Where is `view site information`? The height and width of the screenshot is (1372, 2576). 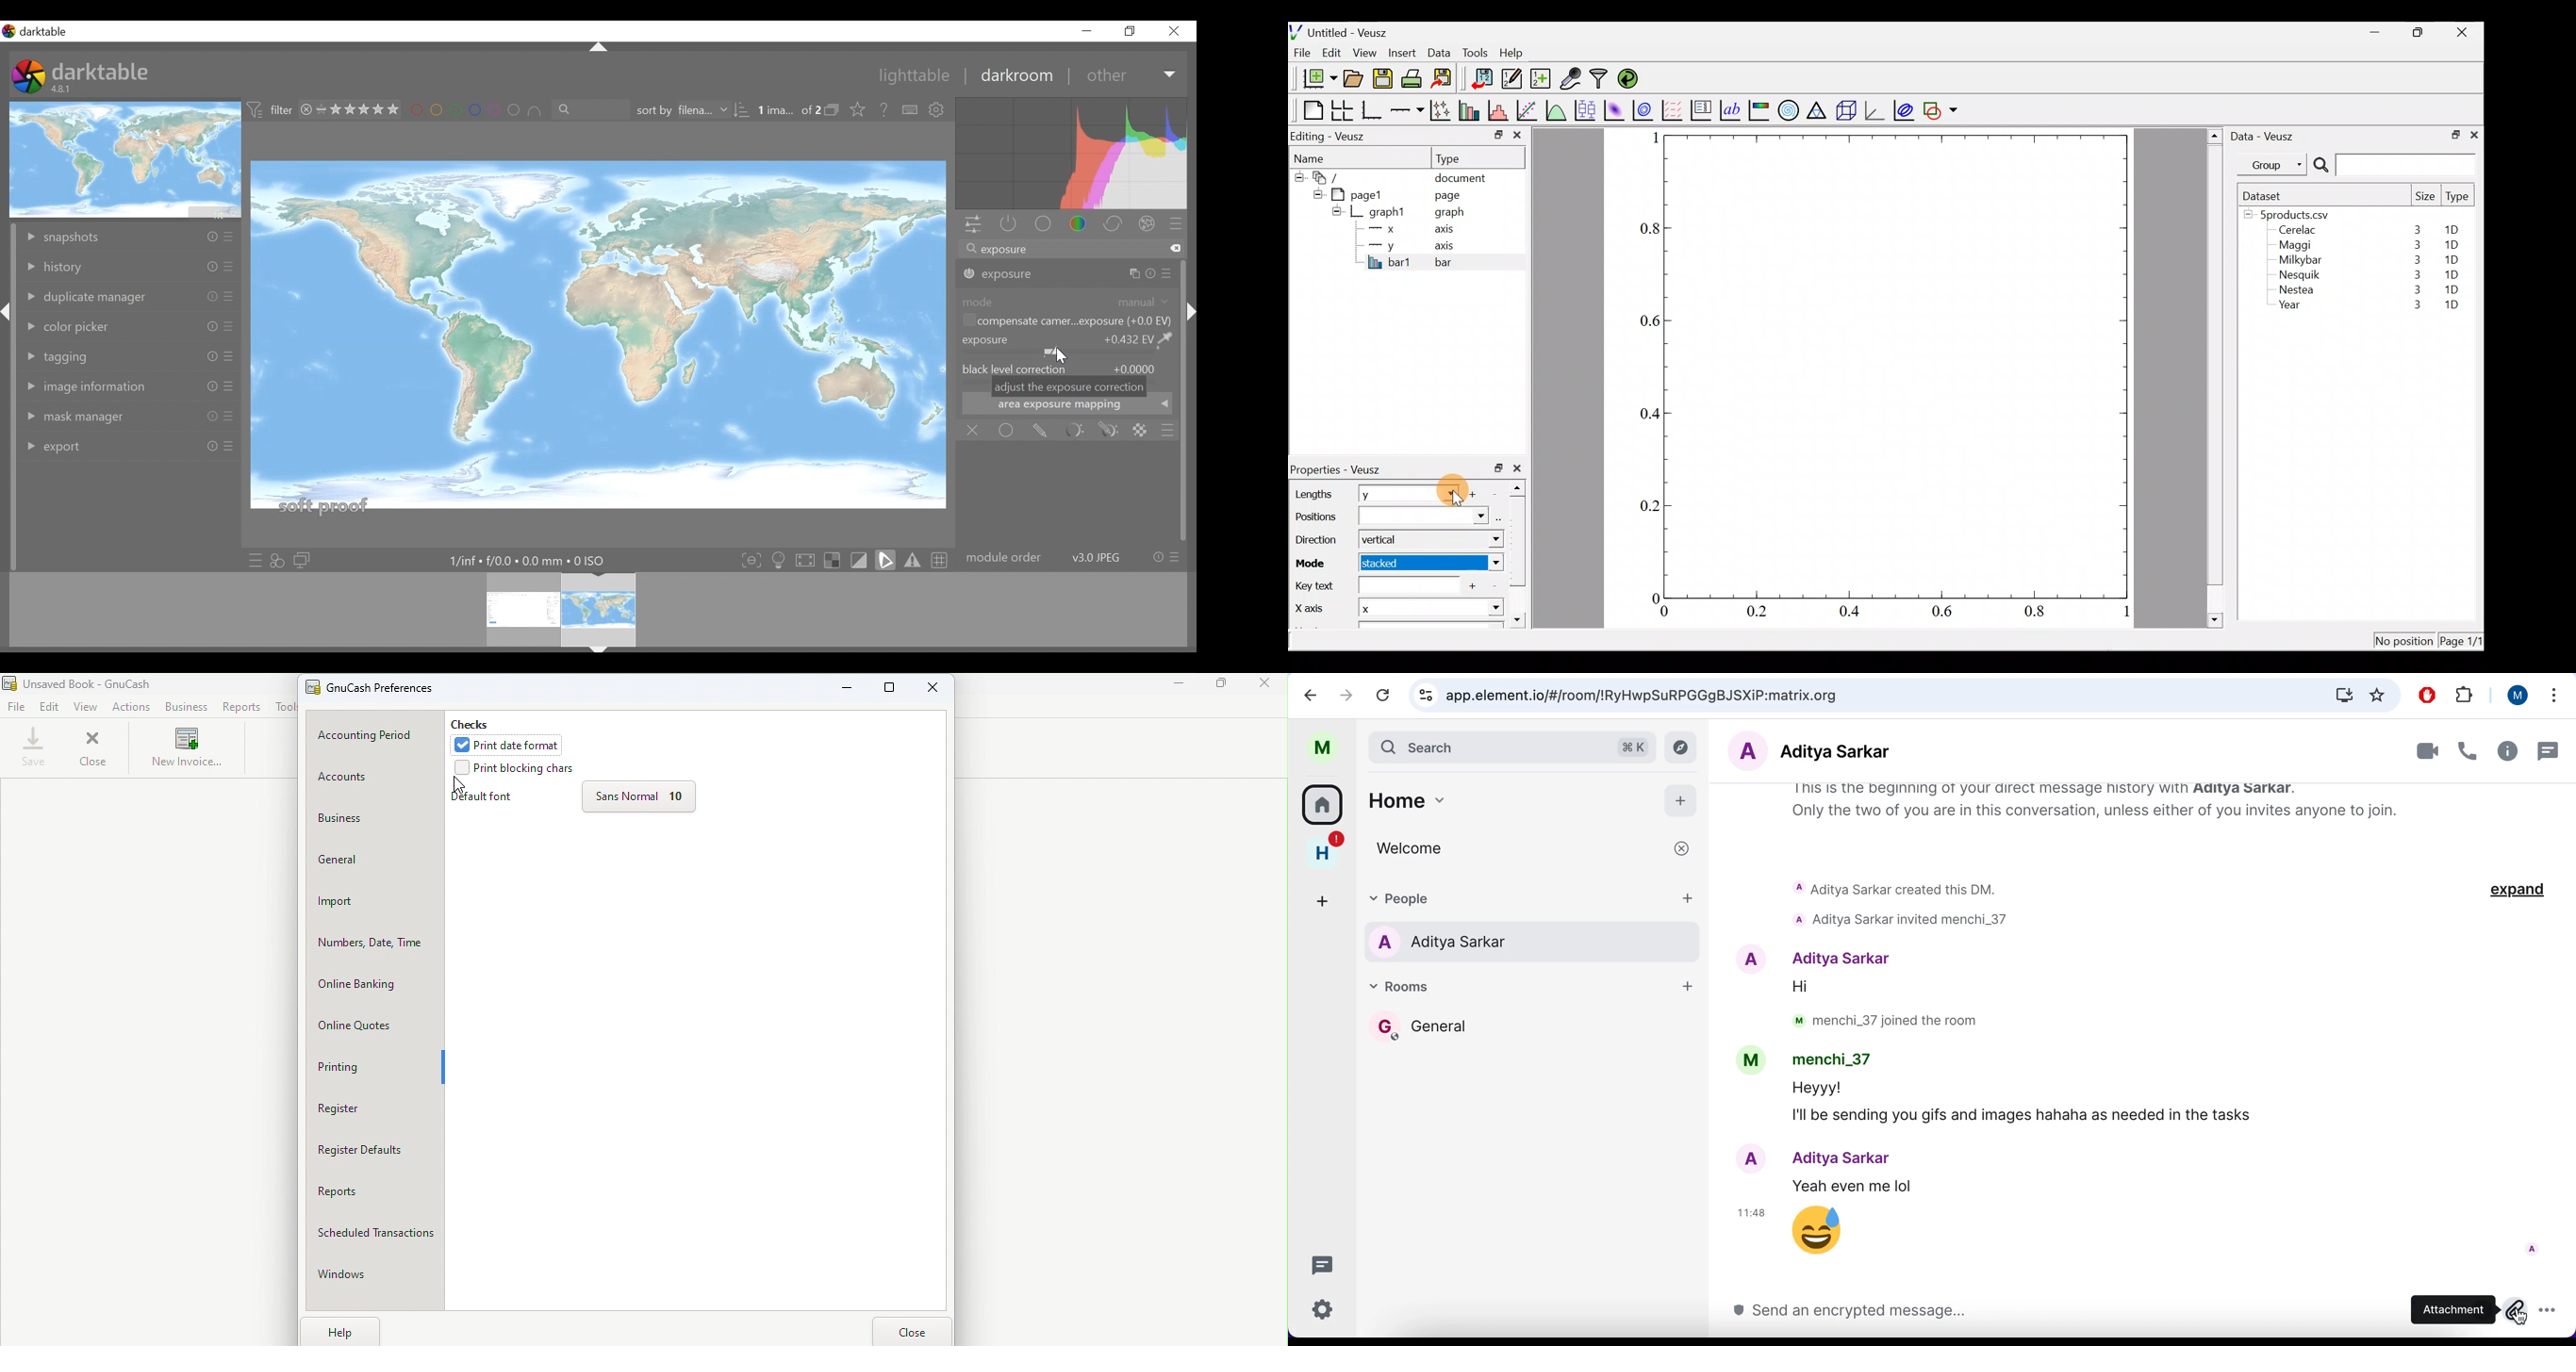
view site information is located at coordinates (1425, 695).